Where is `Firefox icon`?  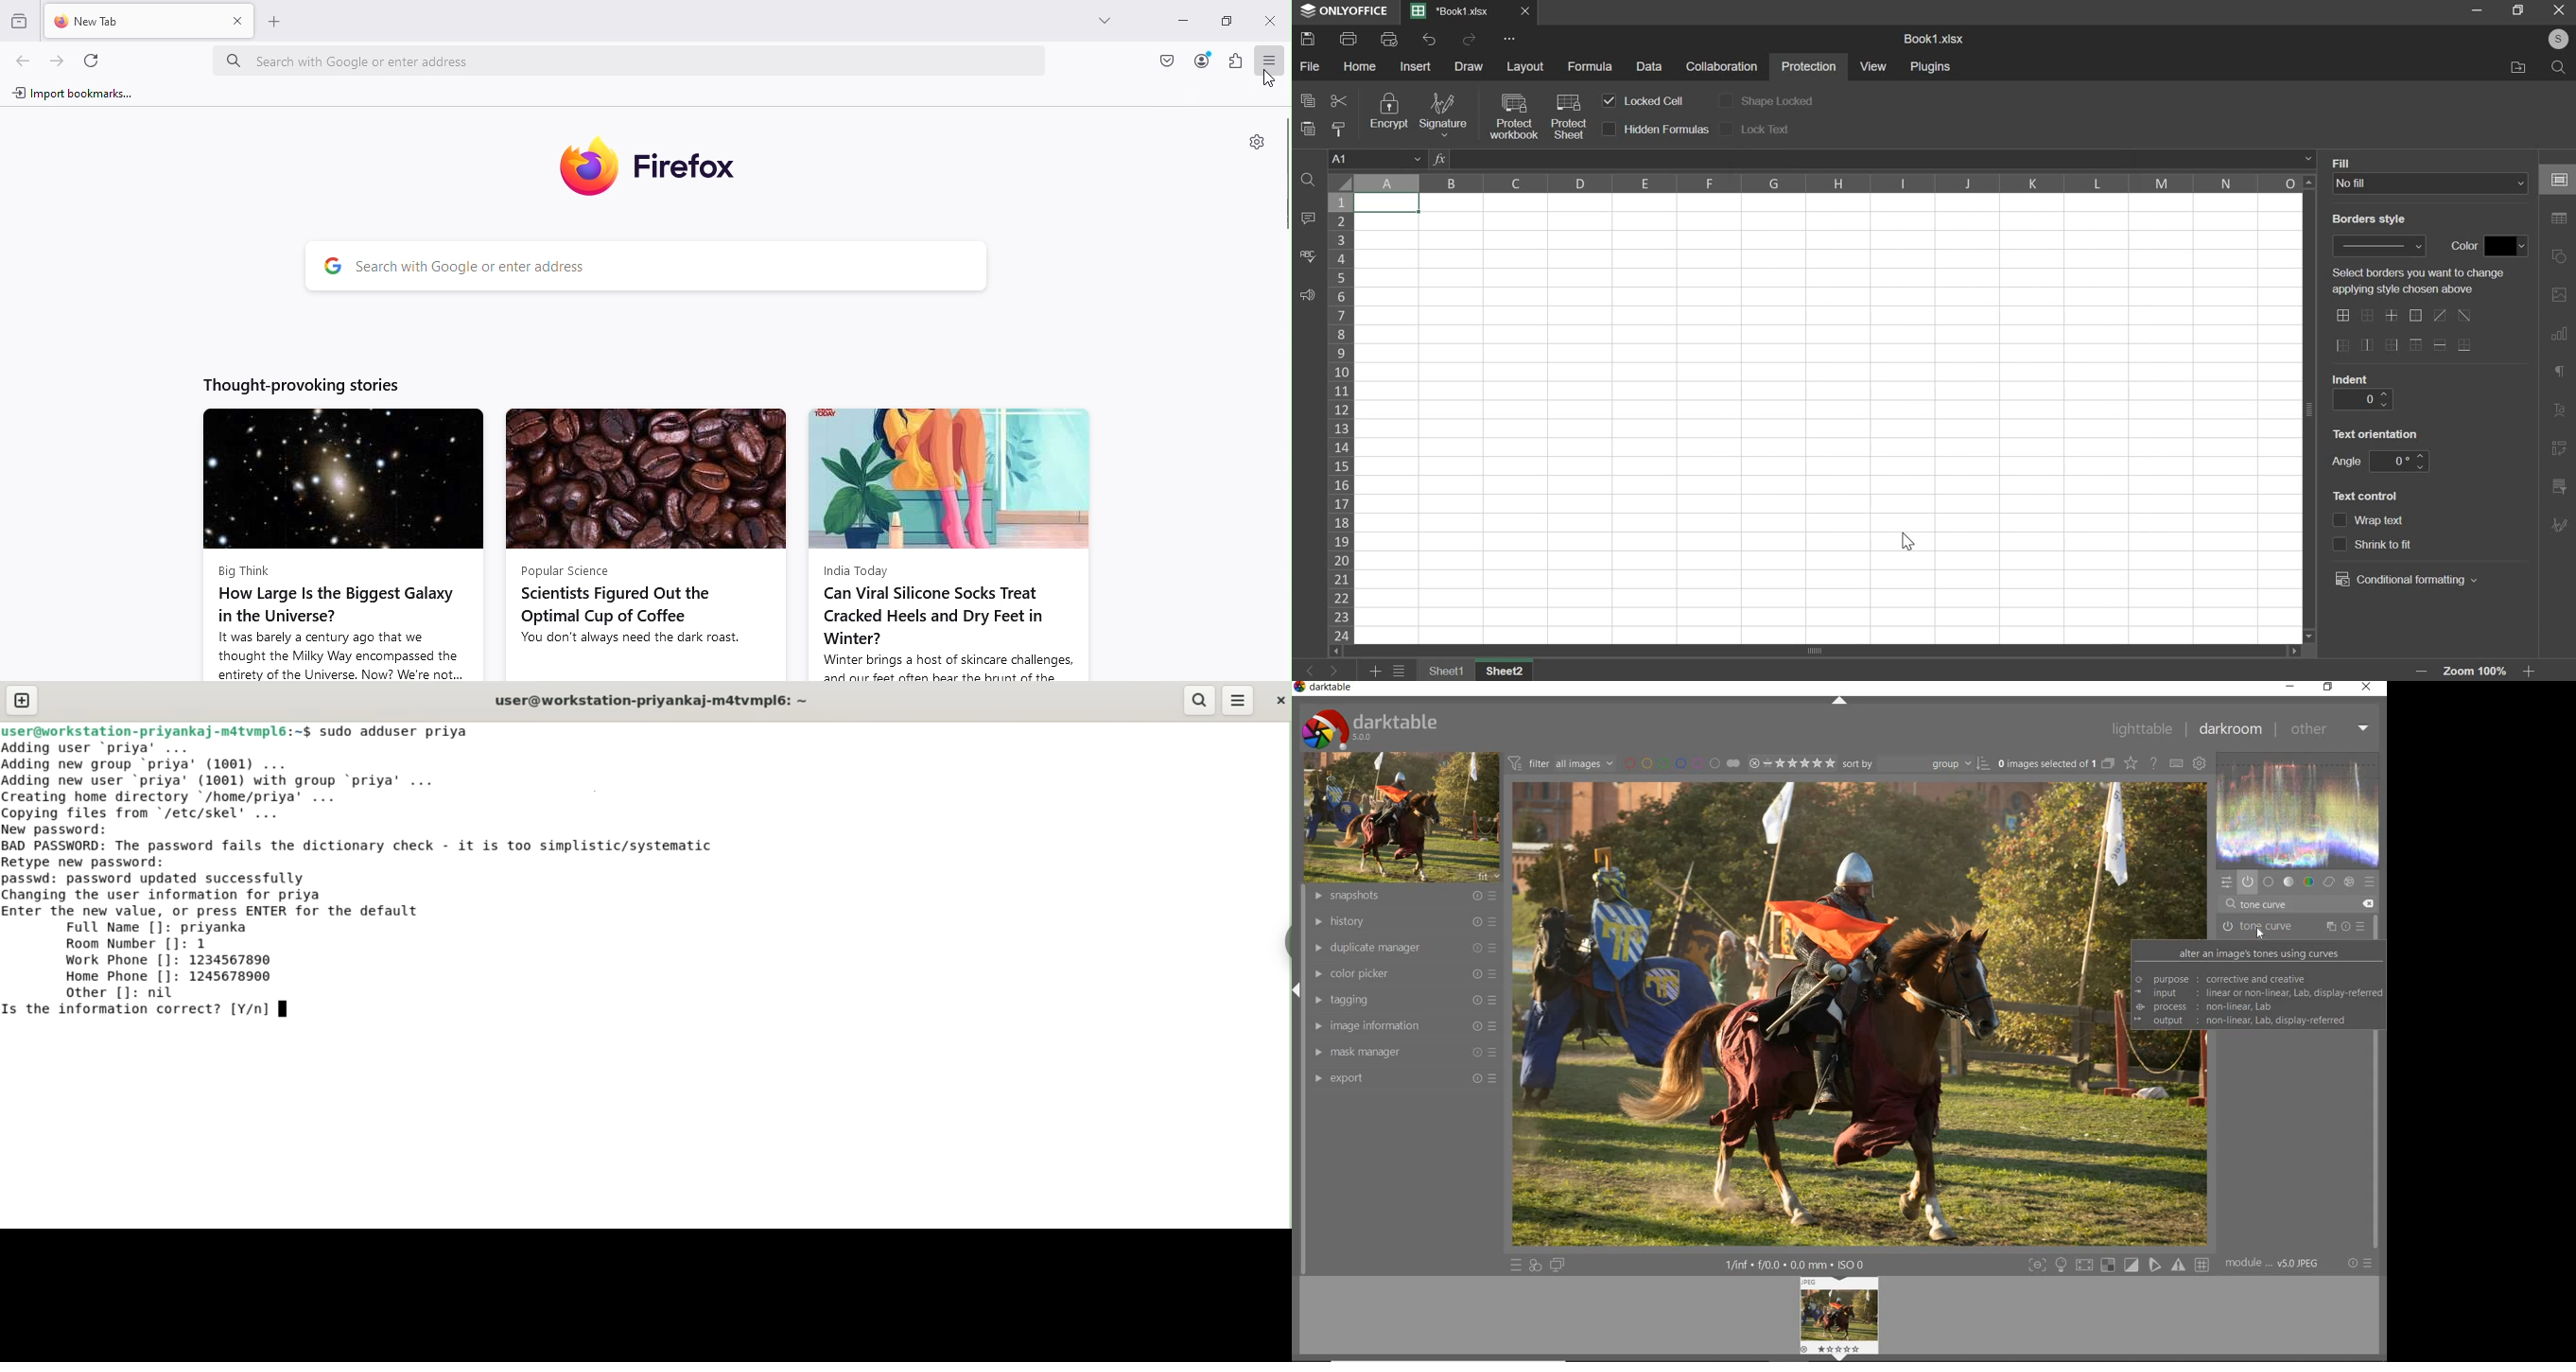
Firefox icon is located at coordinates (653, 164).